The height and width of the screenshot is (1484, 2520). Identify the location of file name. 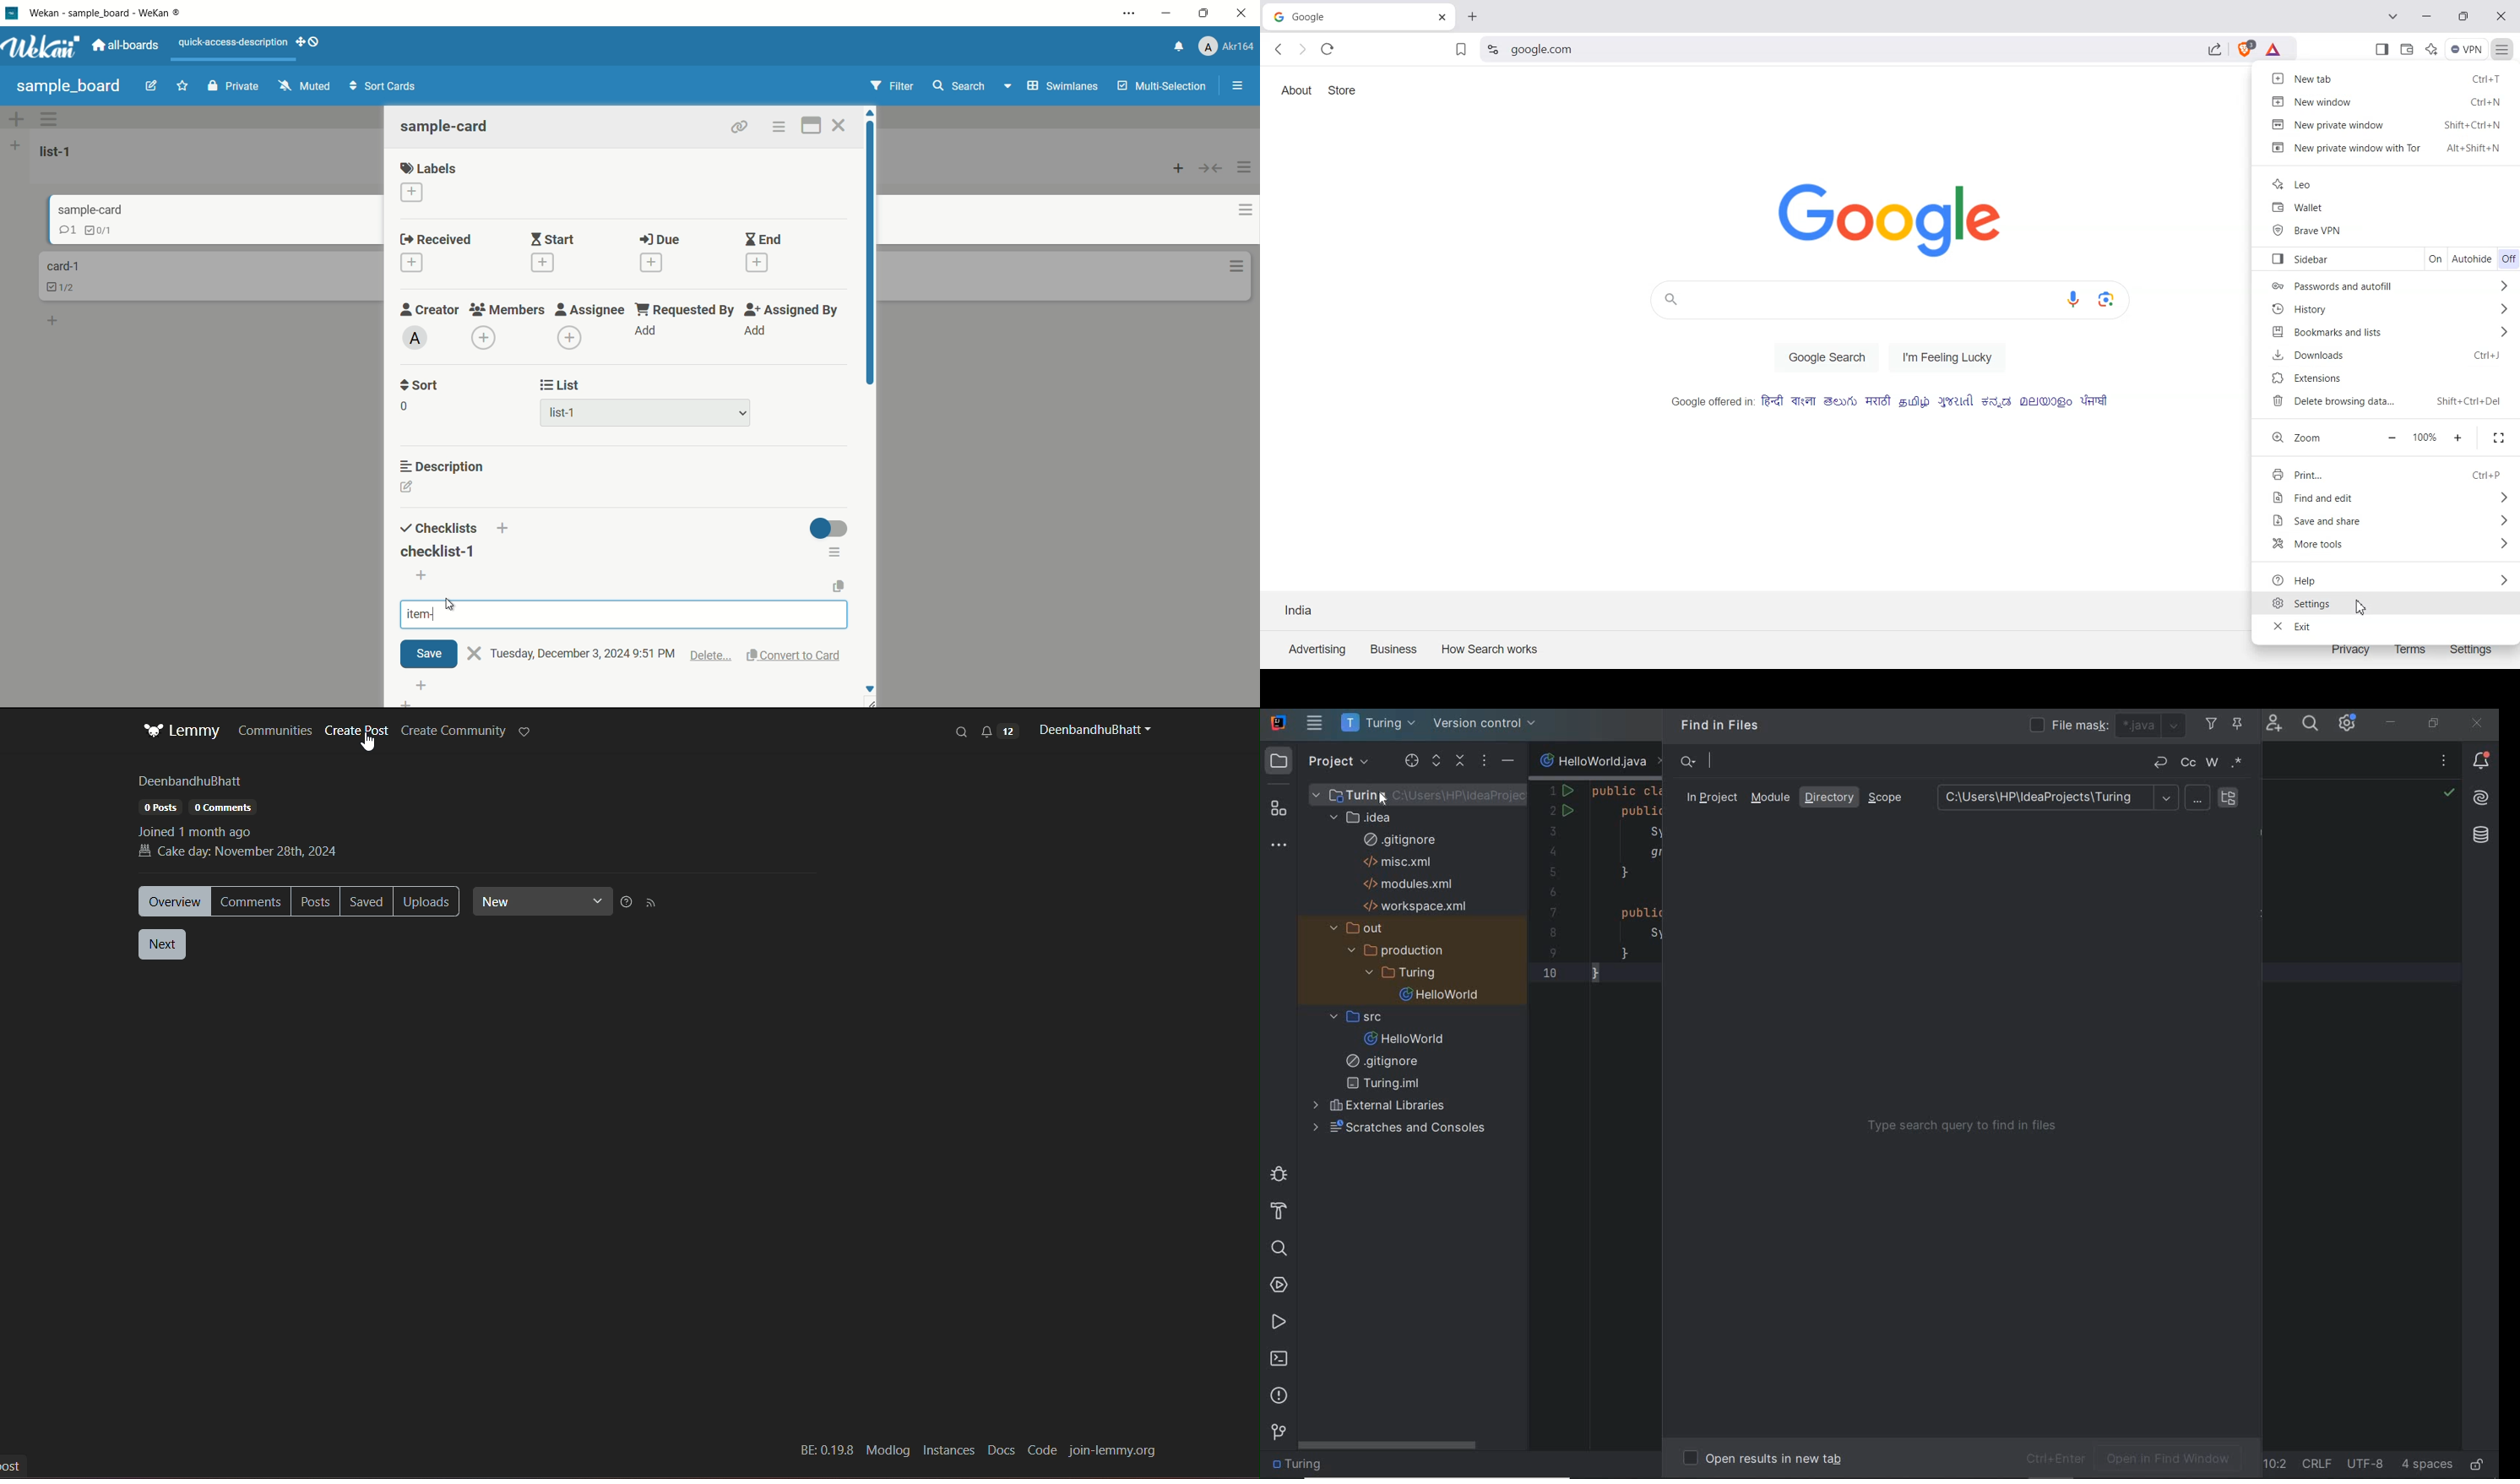
(1441, 997).